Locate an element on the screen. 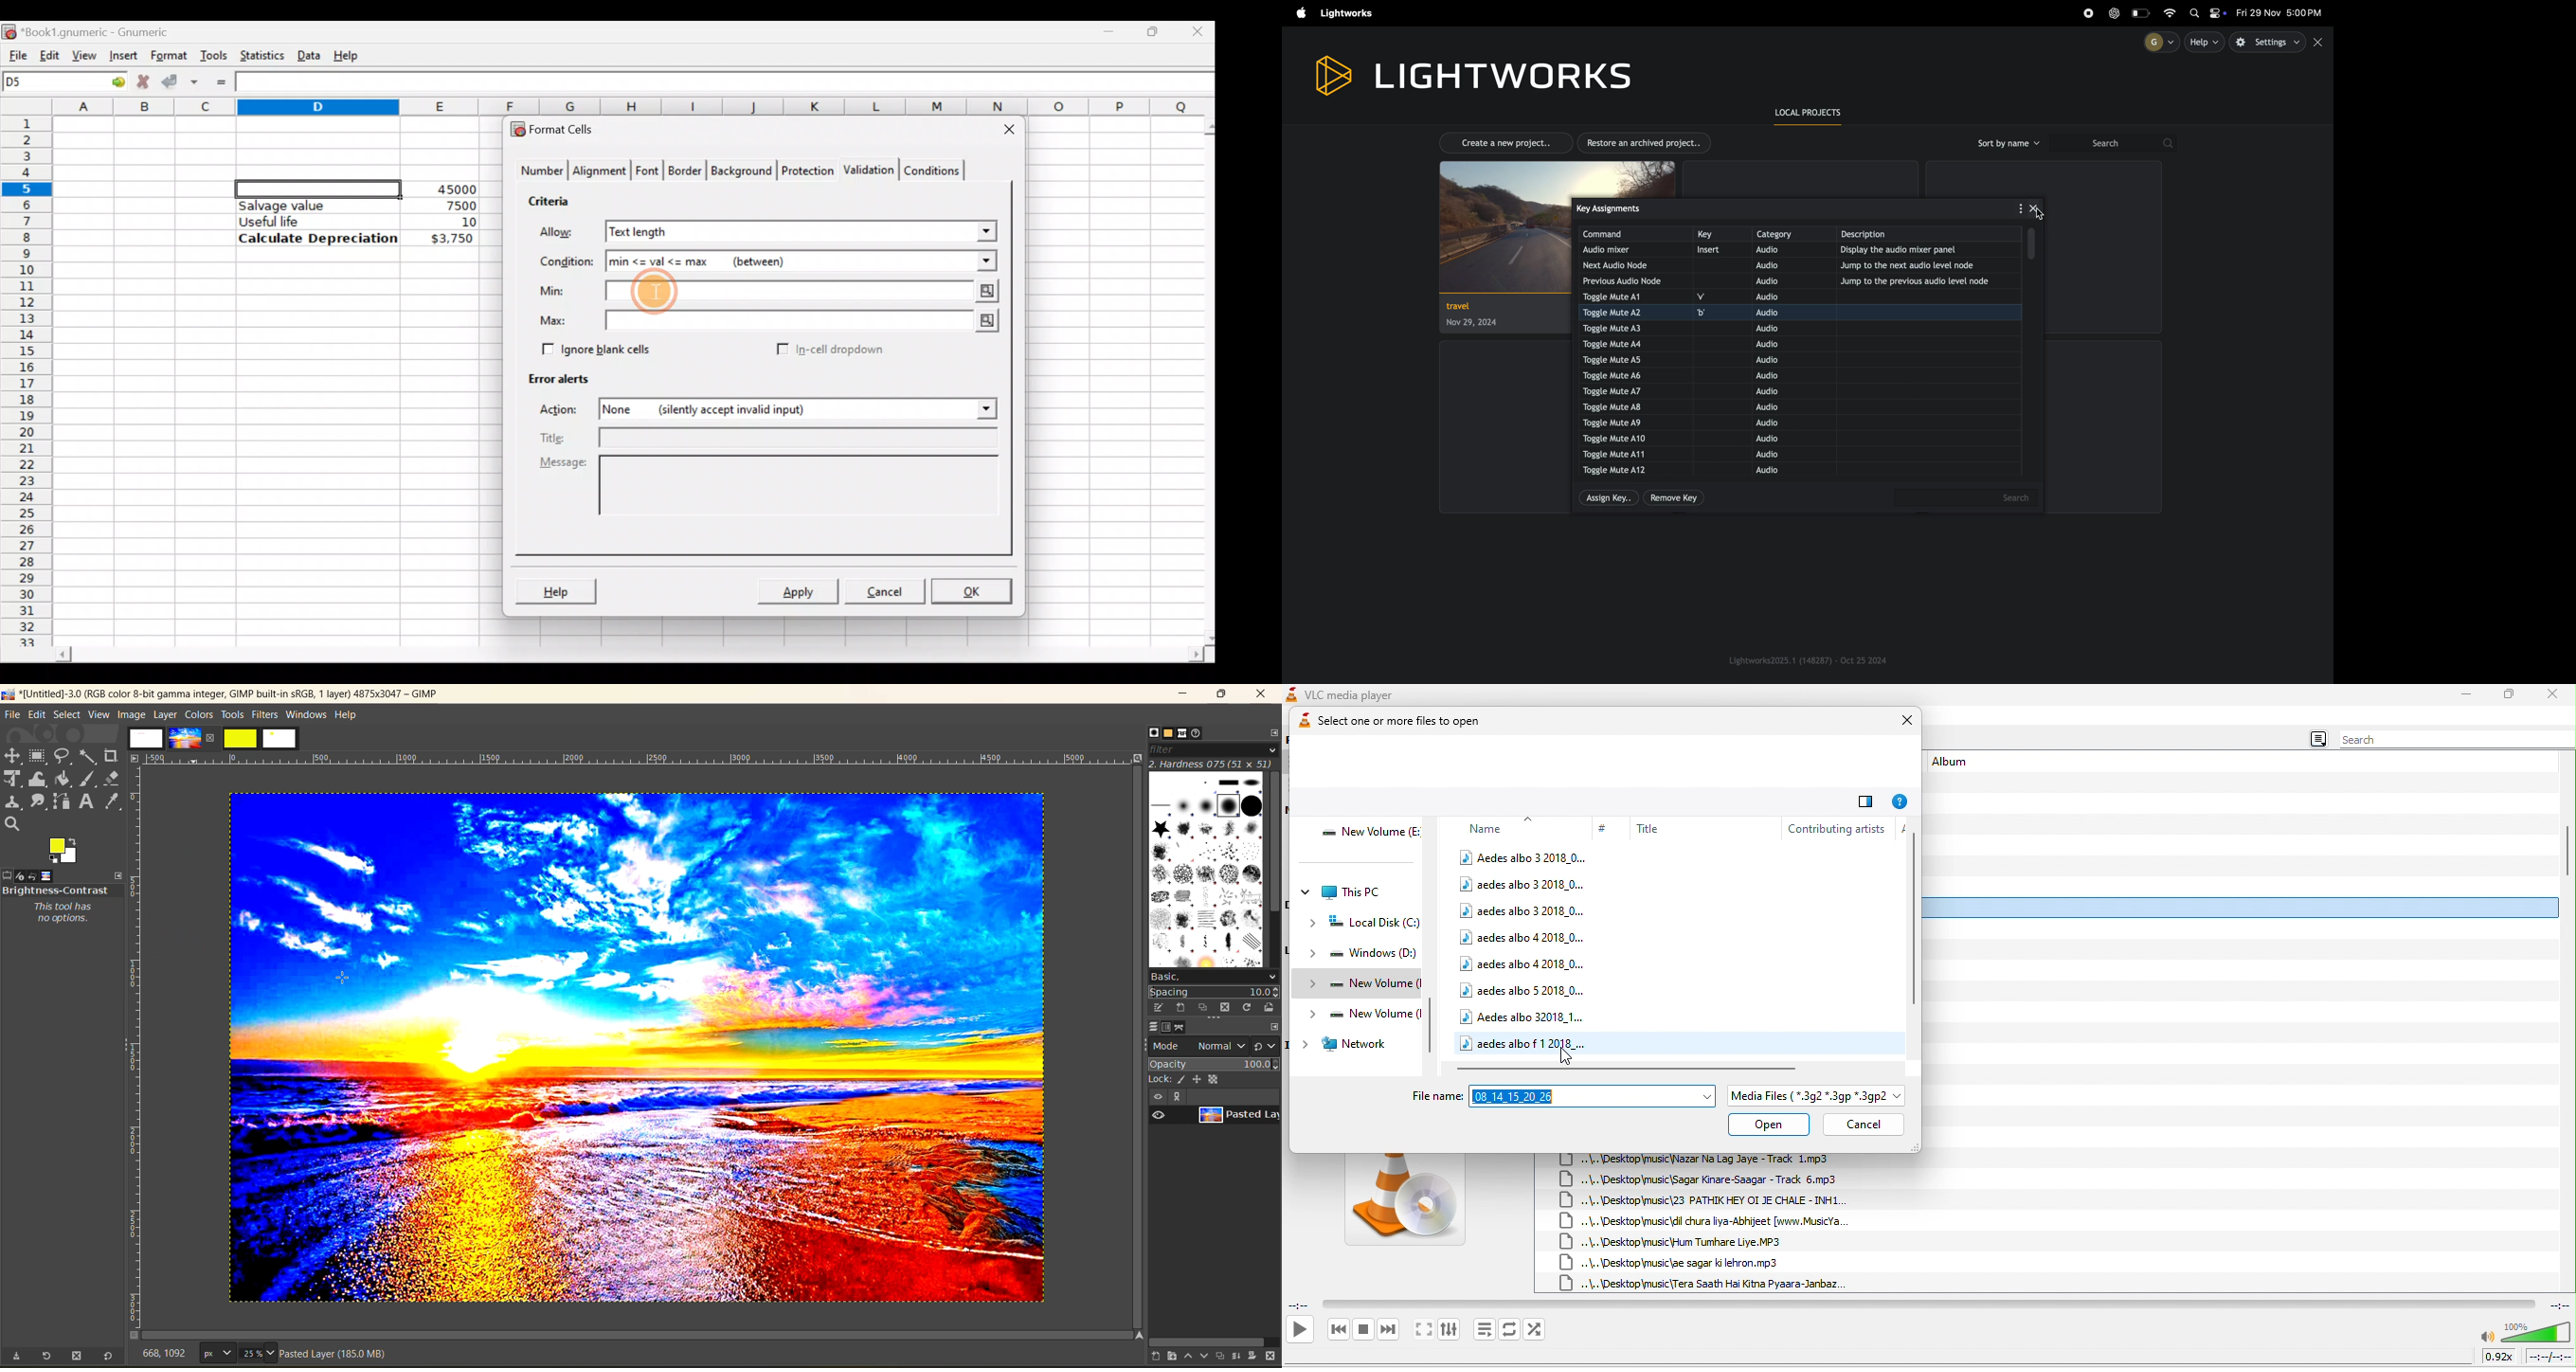  min<=val<=max (between) is located at coordinates (759, 260).